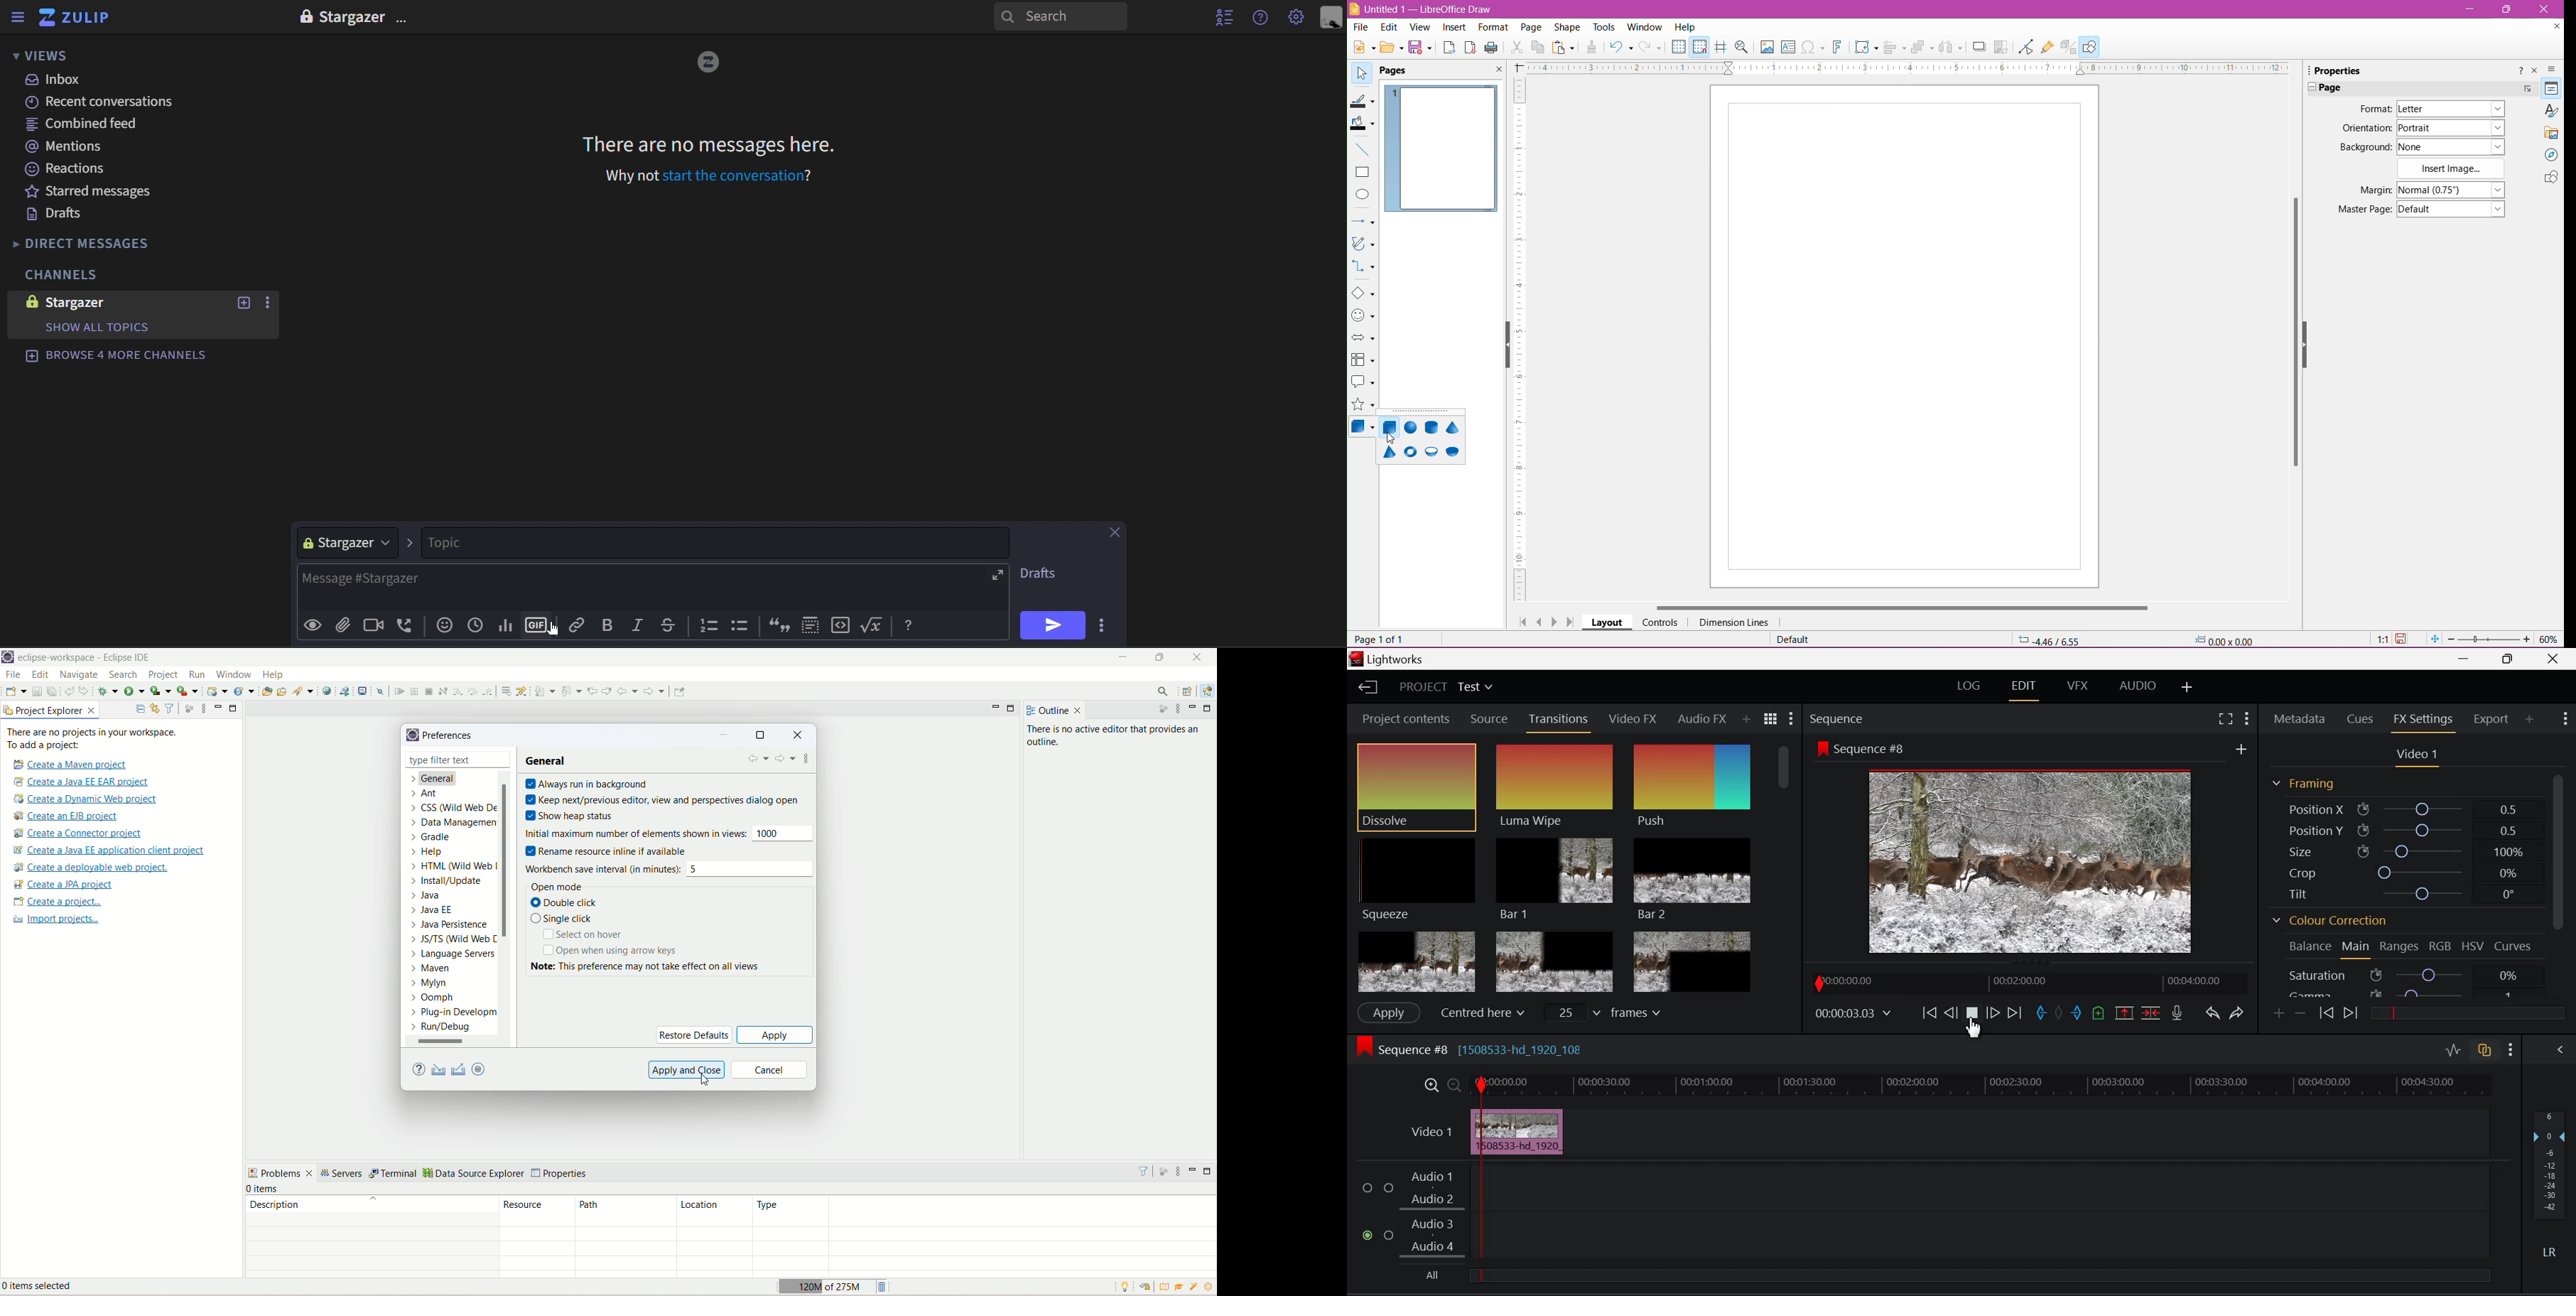  What do you see at coordinates (1530, 29) in the screenshot?
I see `Page` at bounding box center [1530, 29].